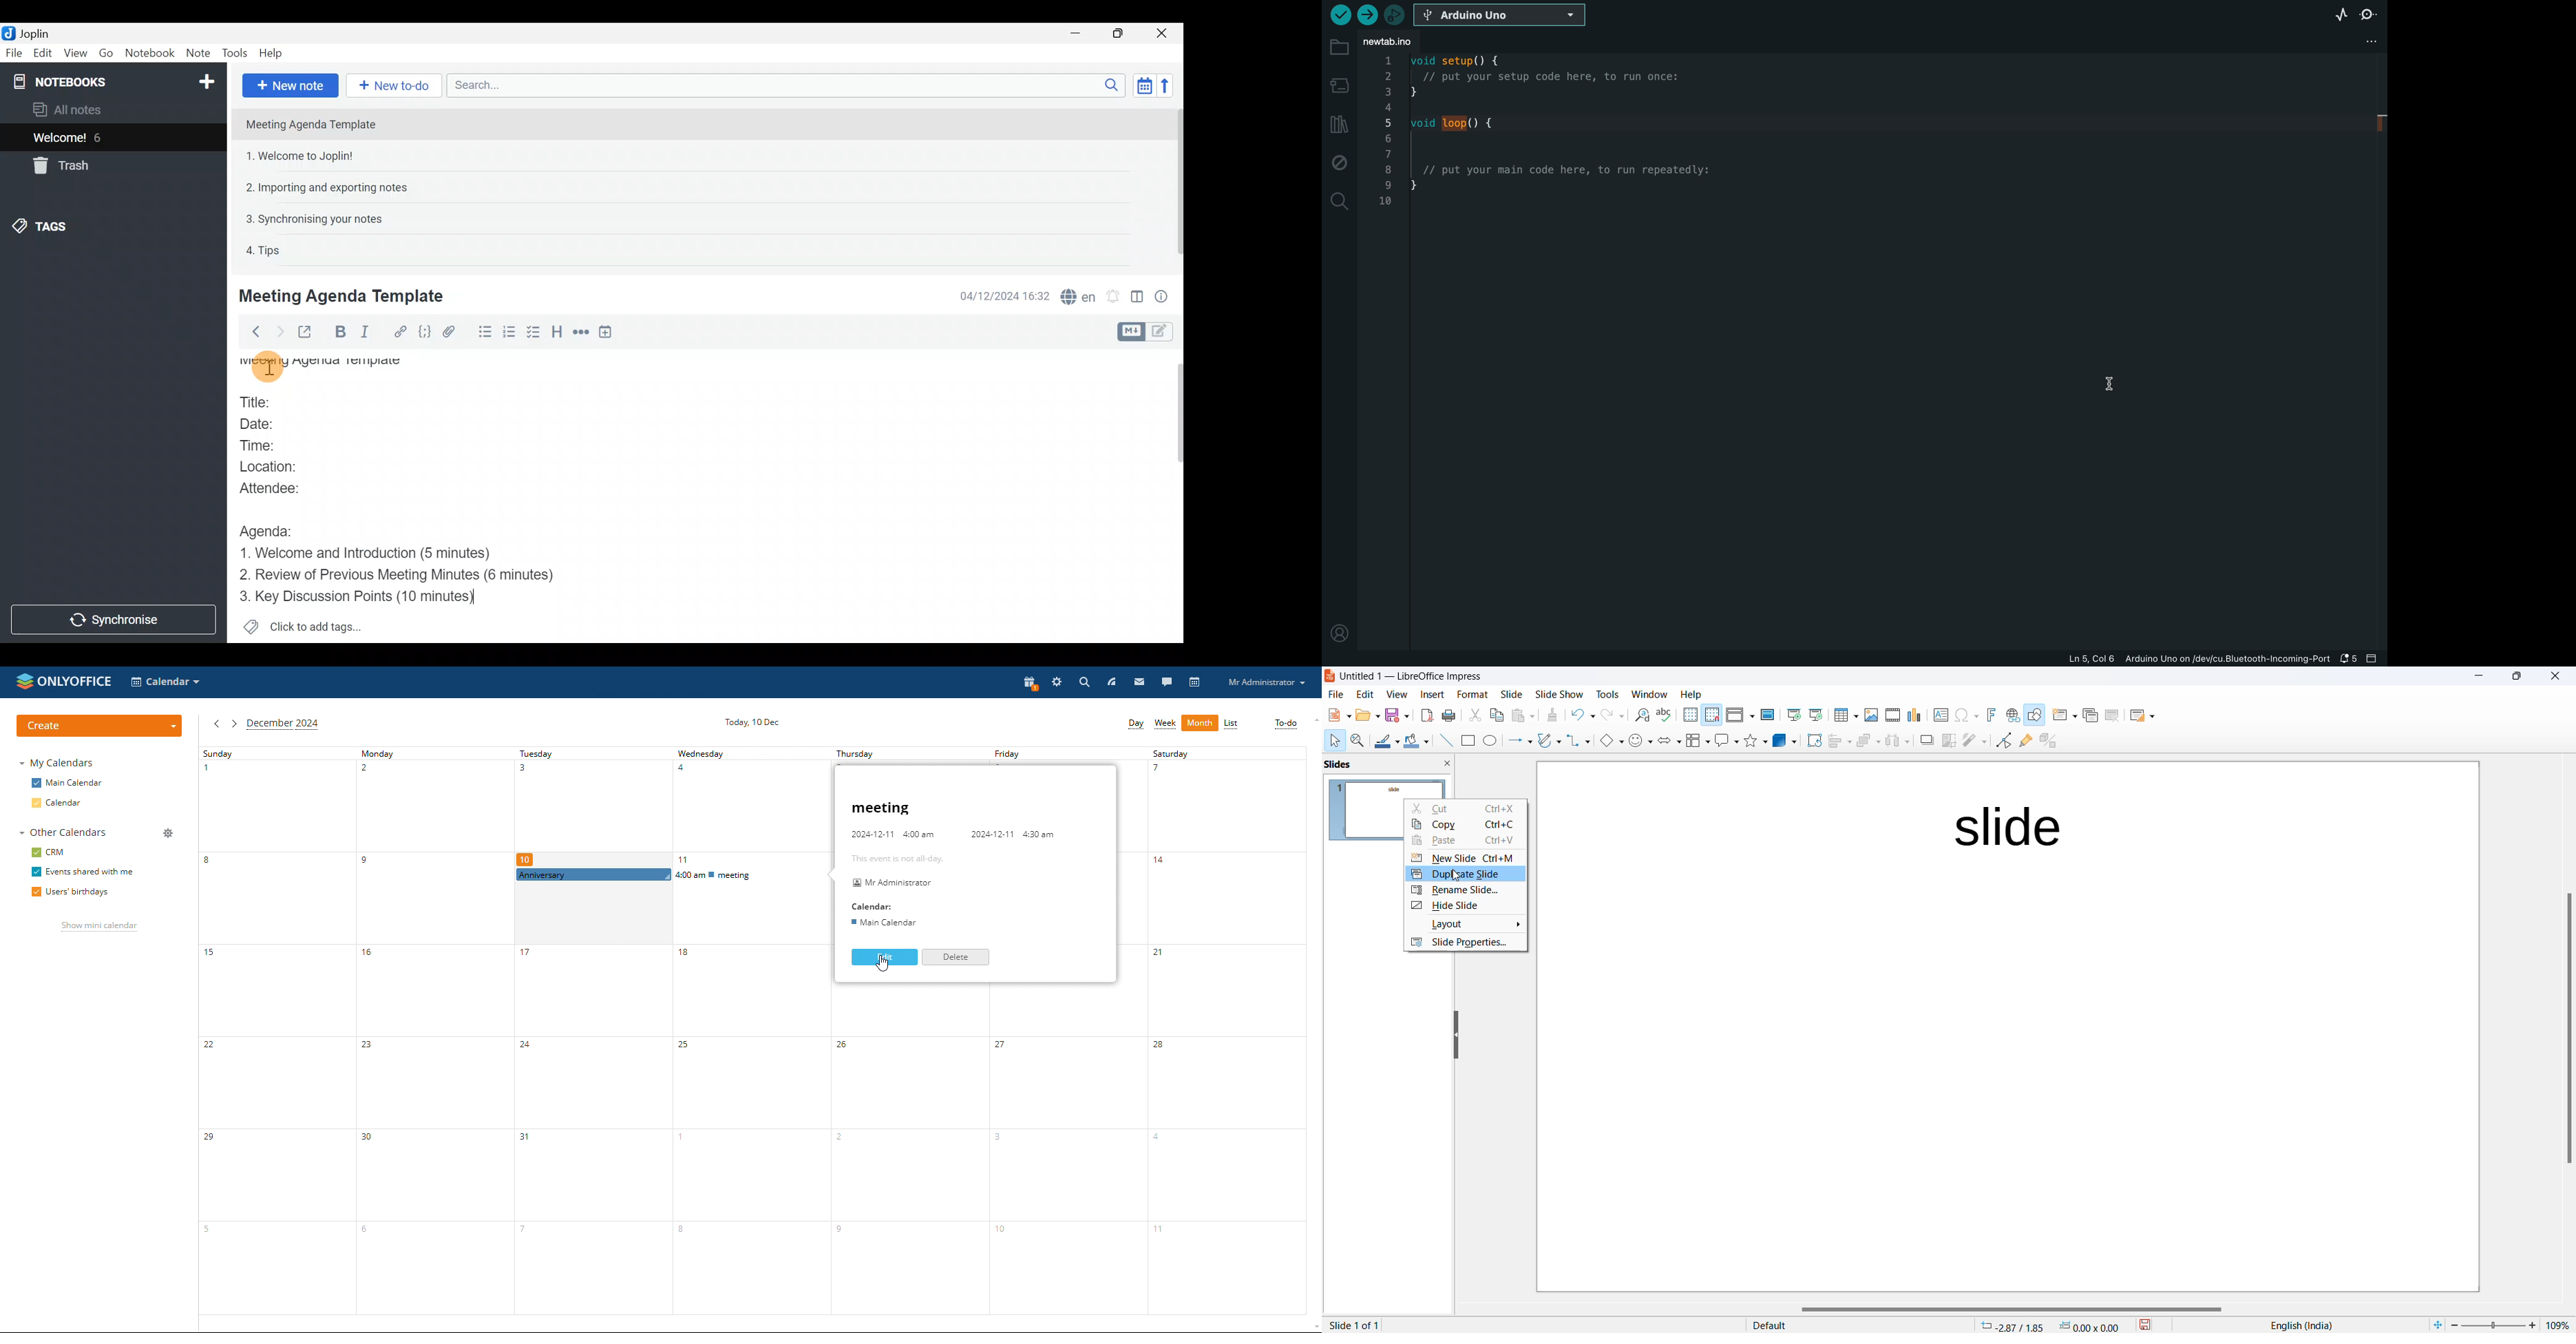 This screenshot has width=2576, height=1344. What do you see at coordinates (59, 165) in the screenshot?
I see `Trash` at bounding box center [59, 165].